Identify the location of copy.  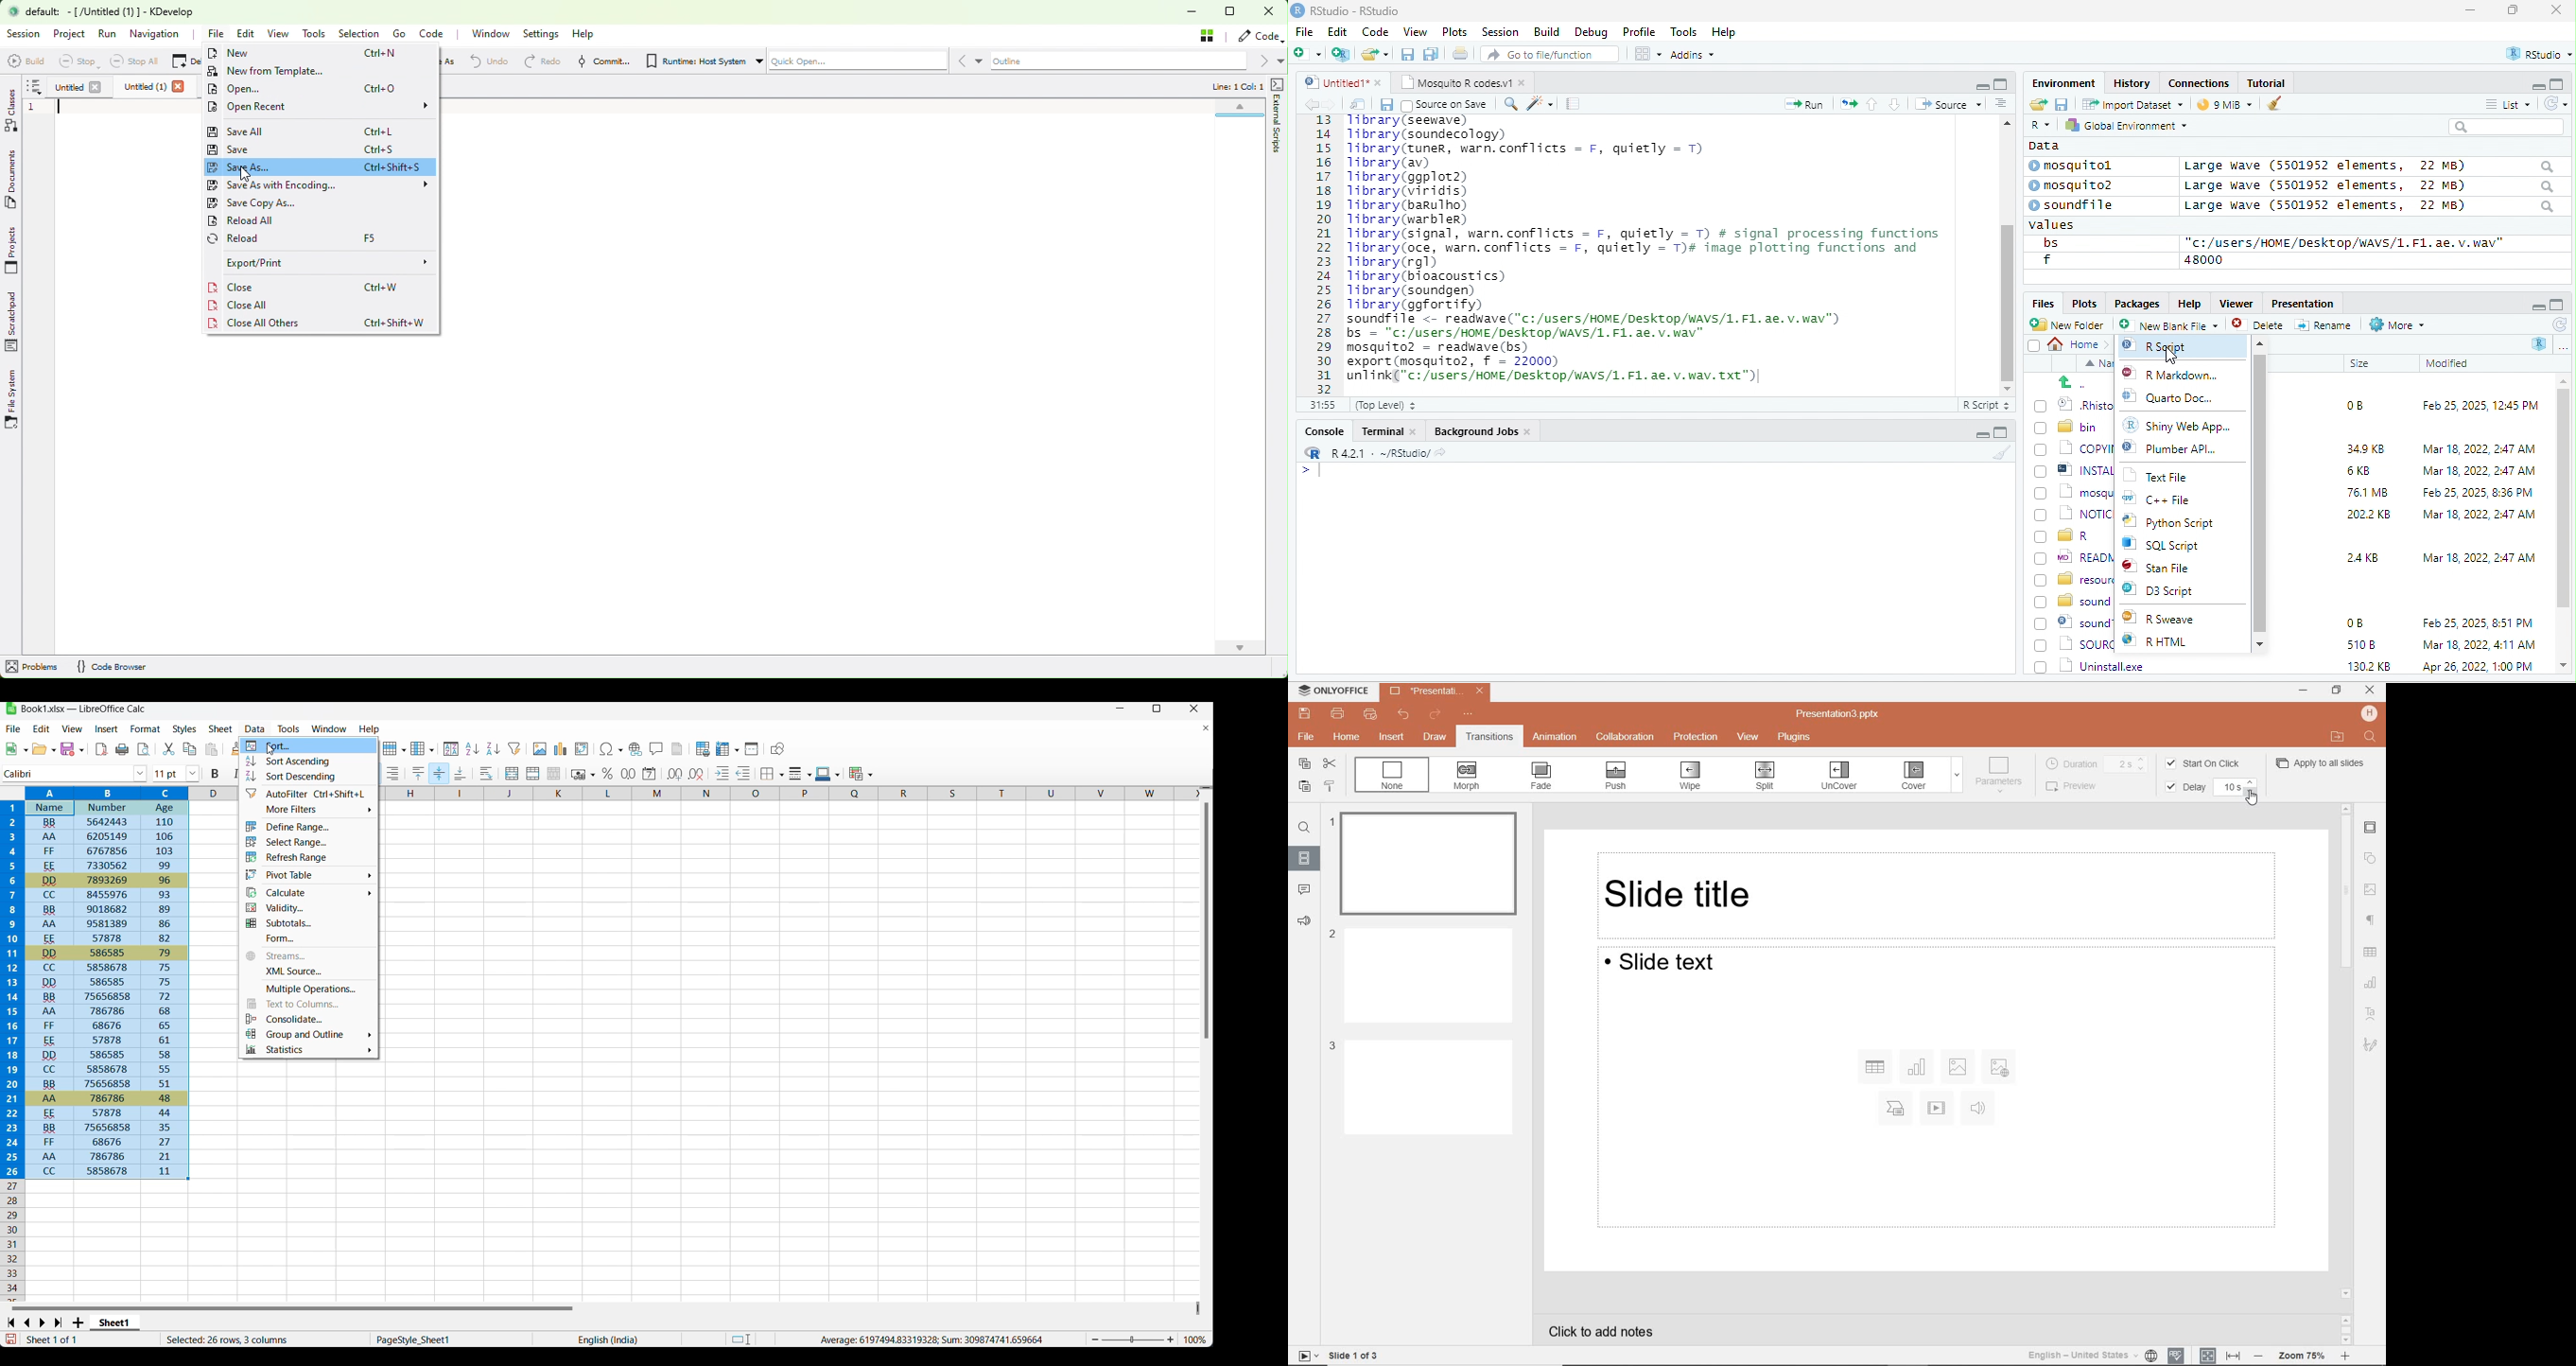
(1301, 765).